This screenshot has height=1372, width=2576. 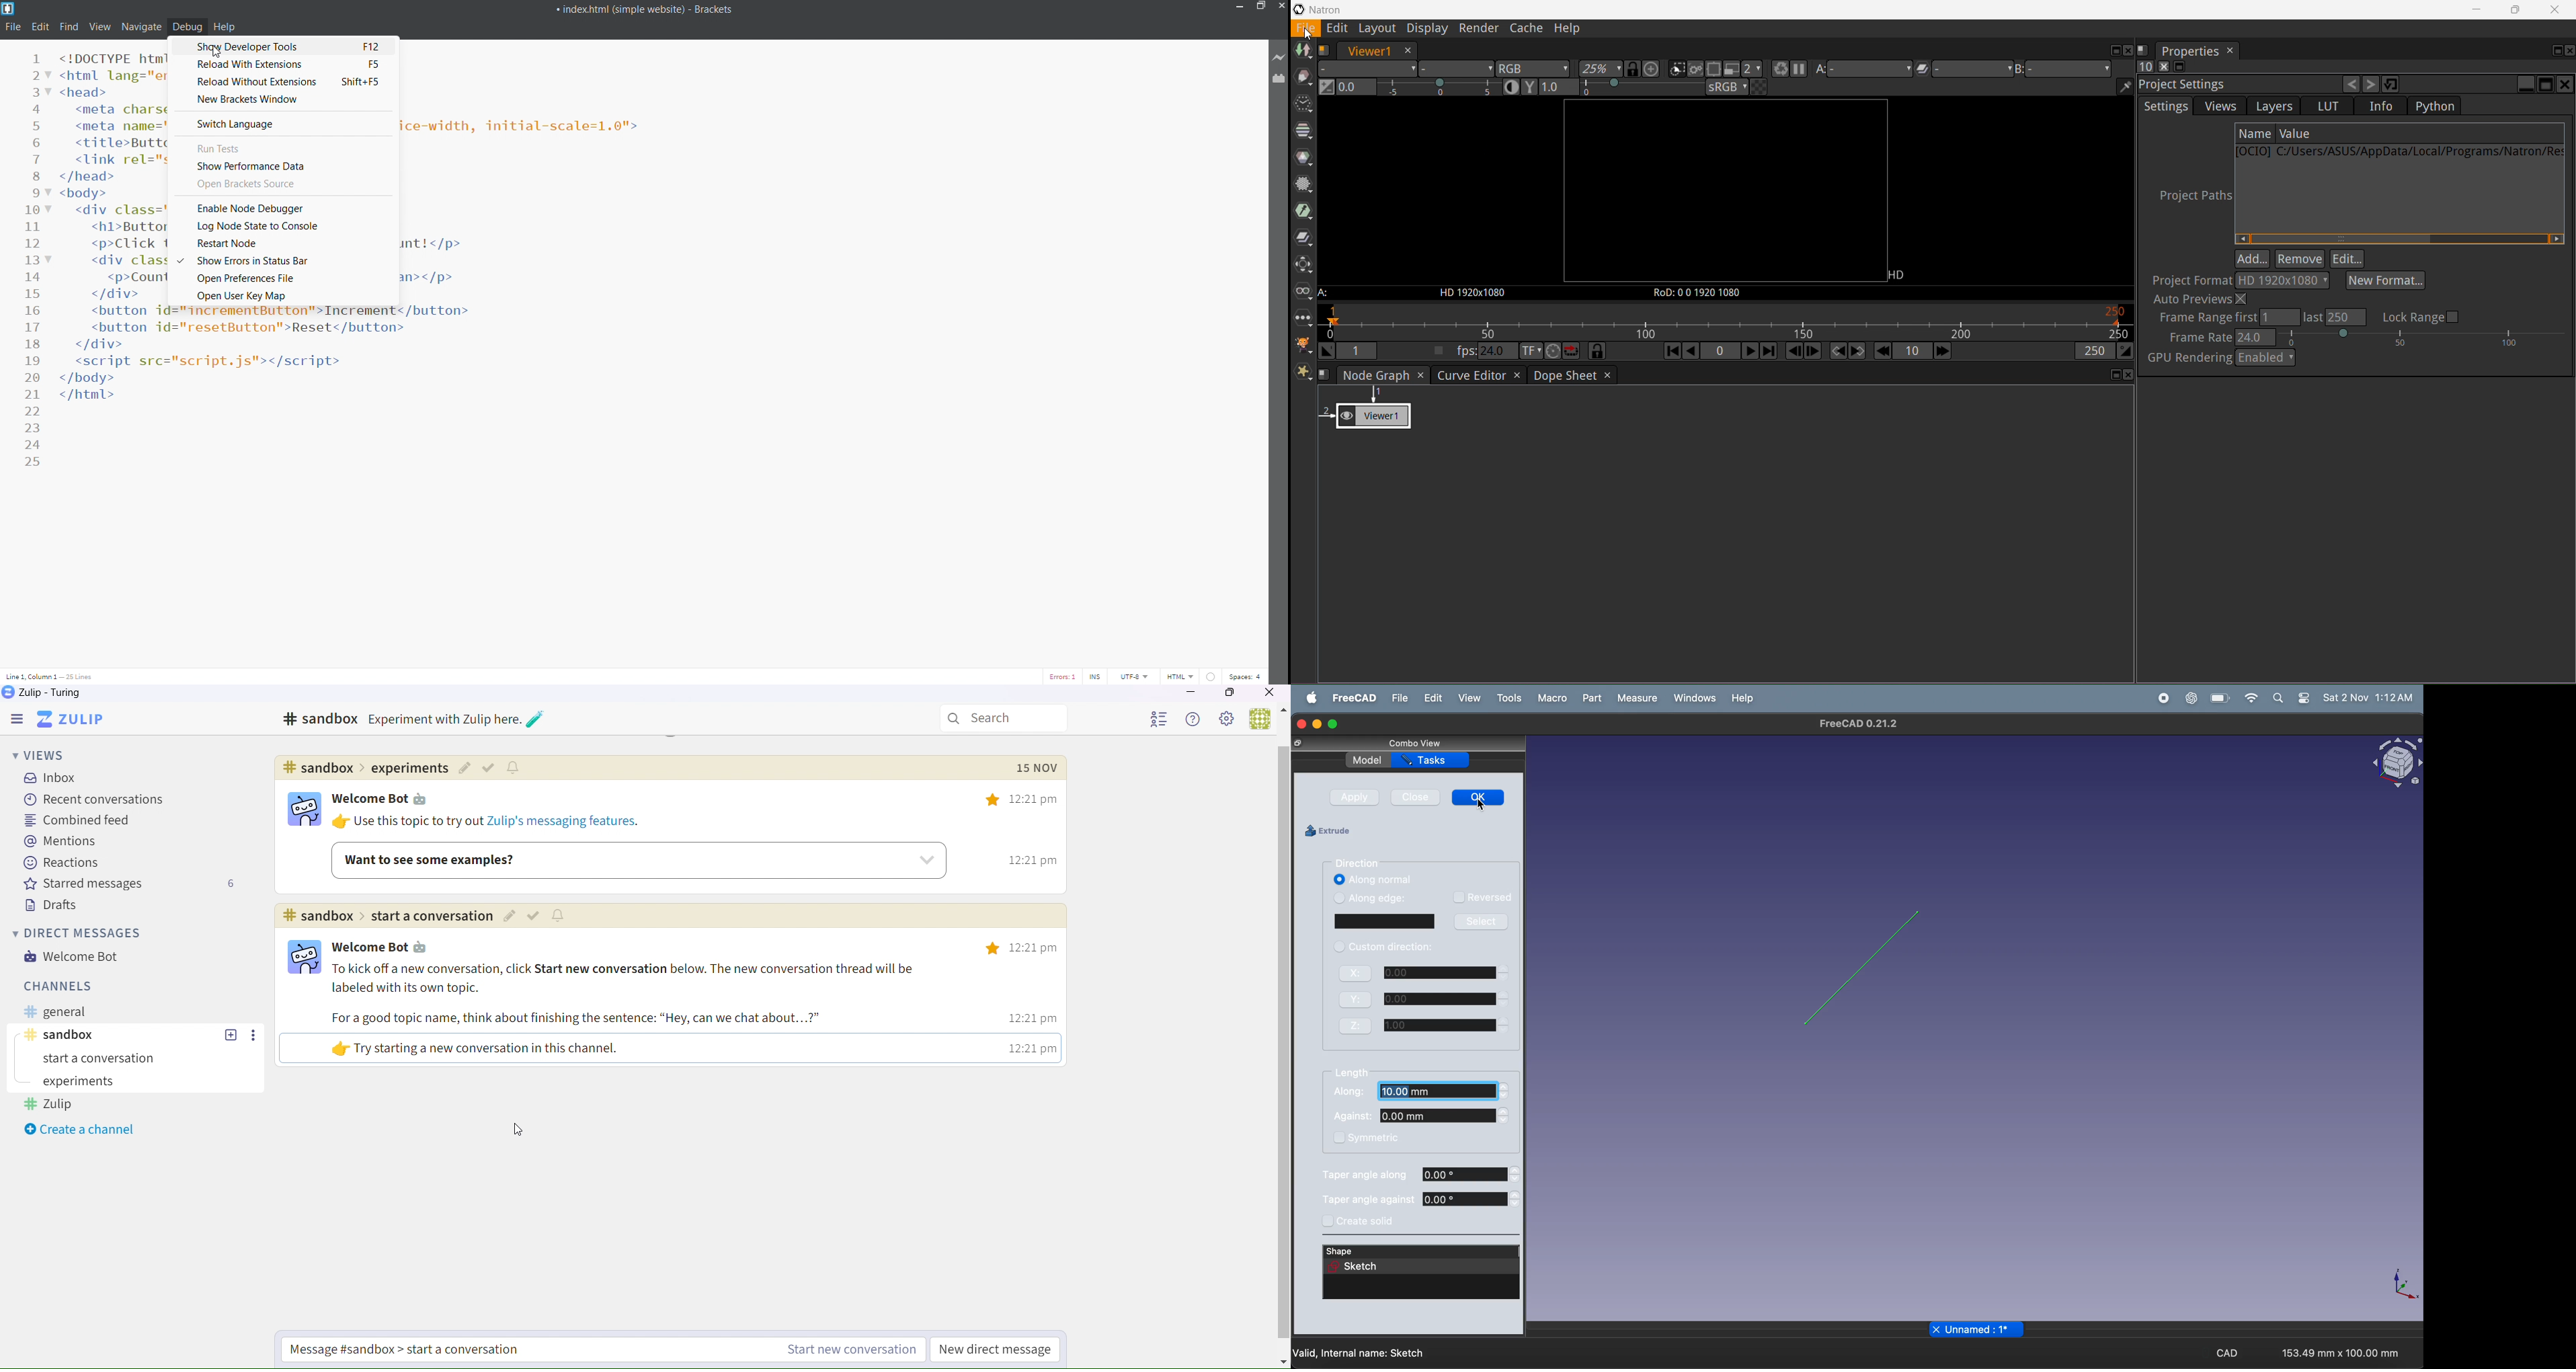 I want to click on Menu, so click(x=20, y=718).